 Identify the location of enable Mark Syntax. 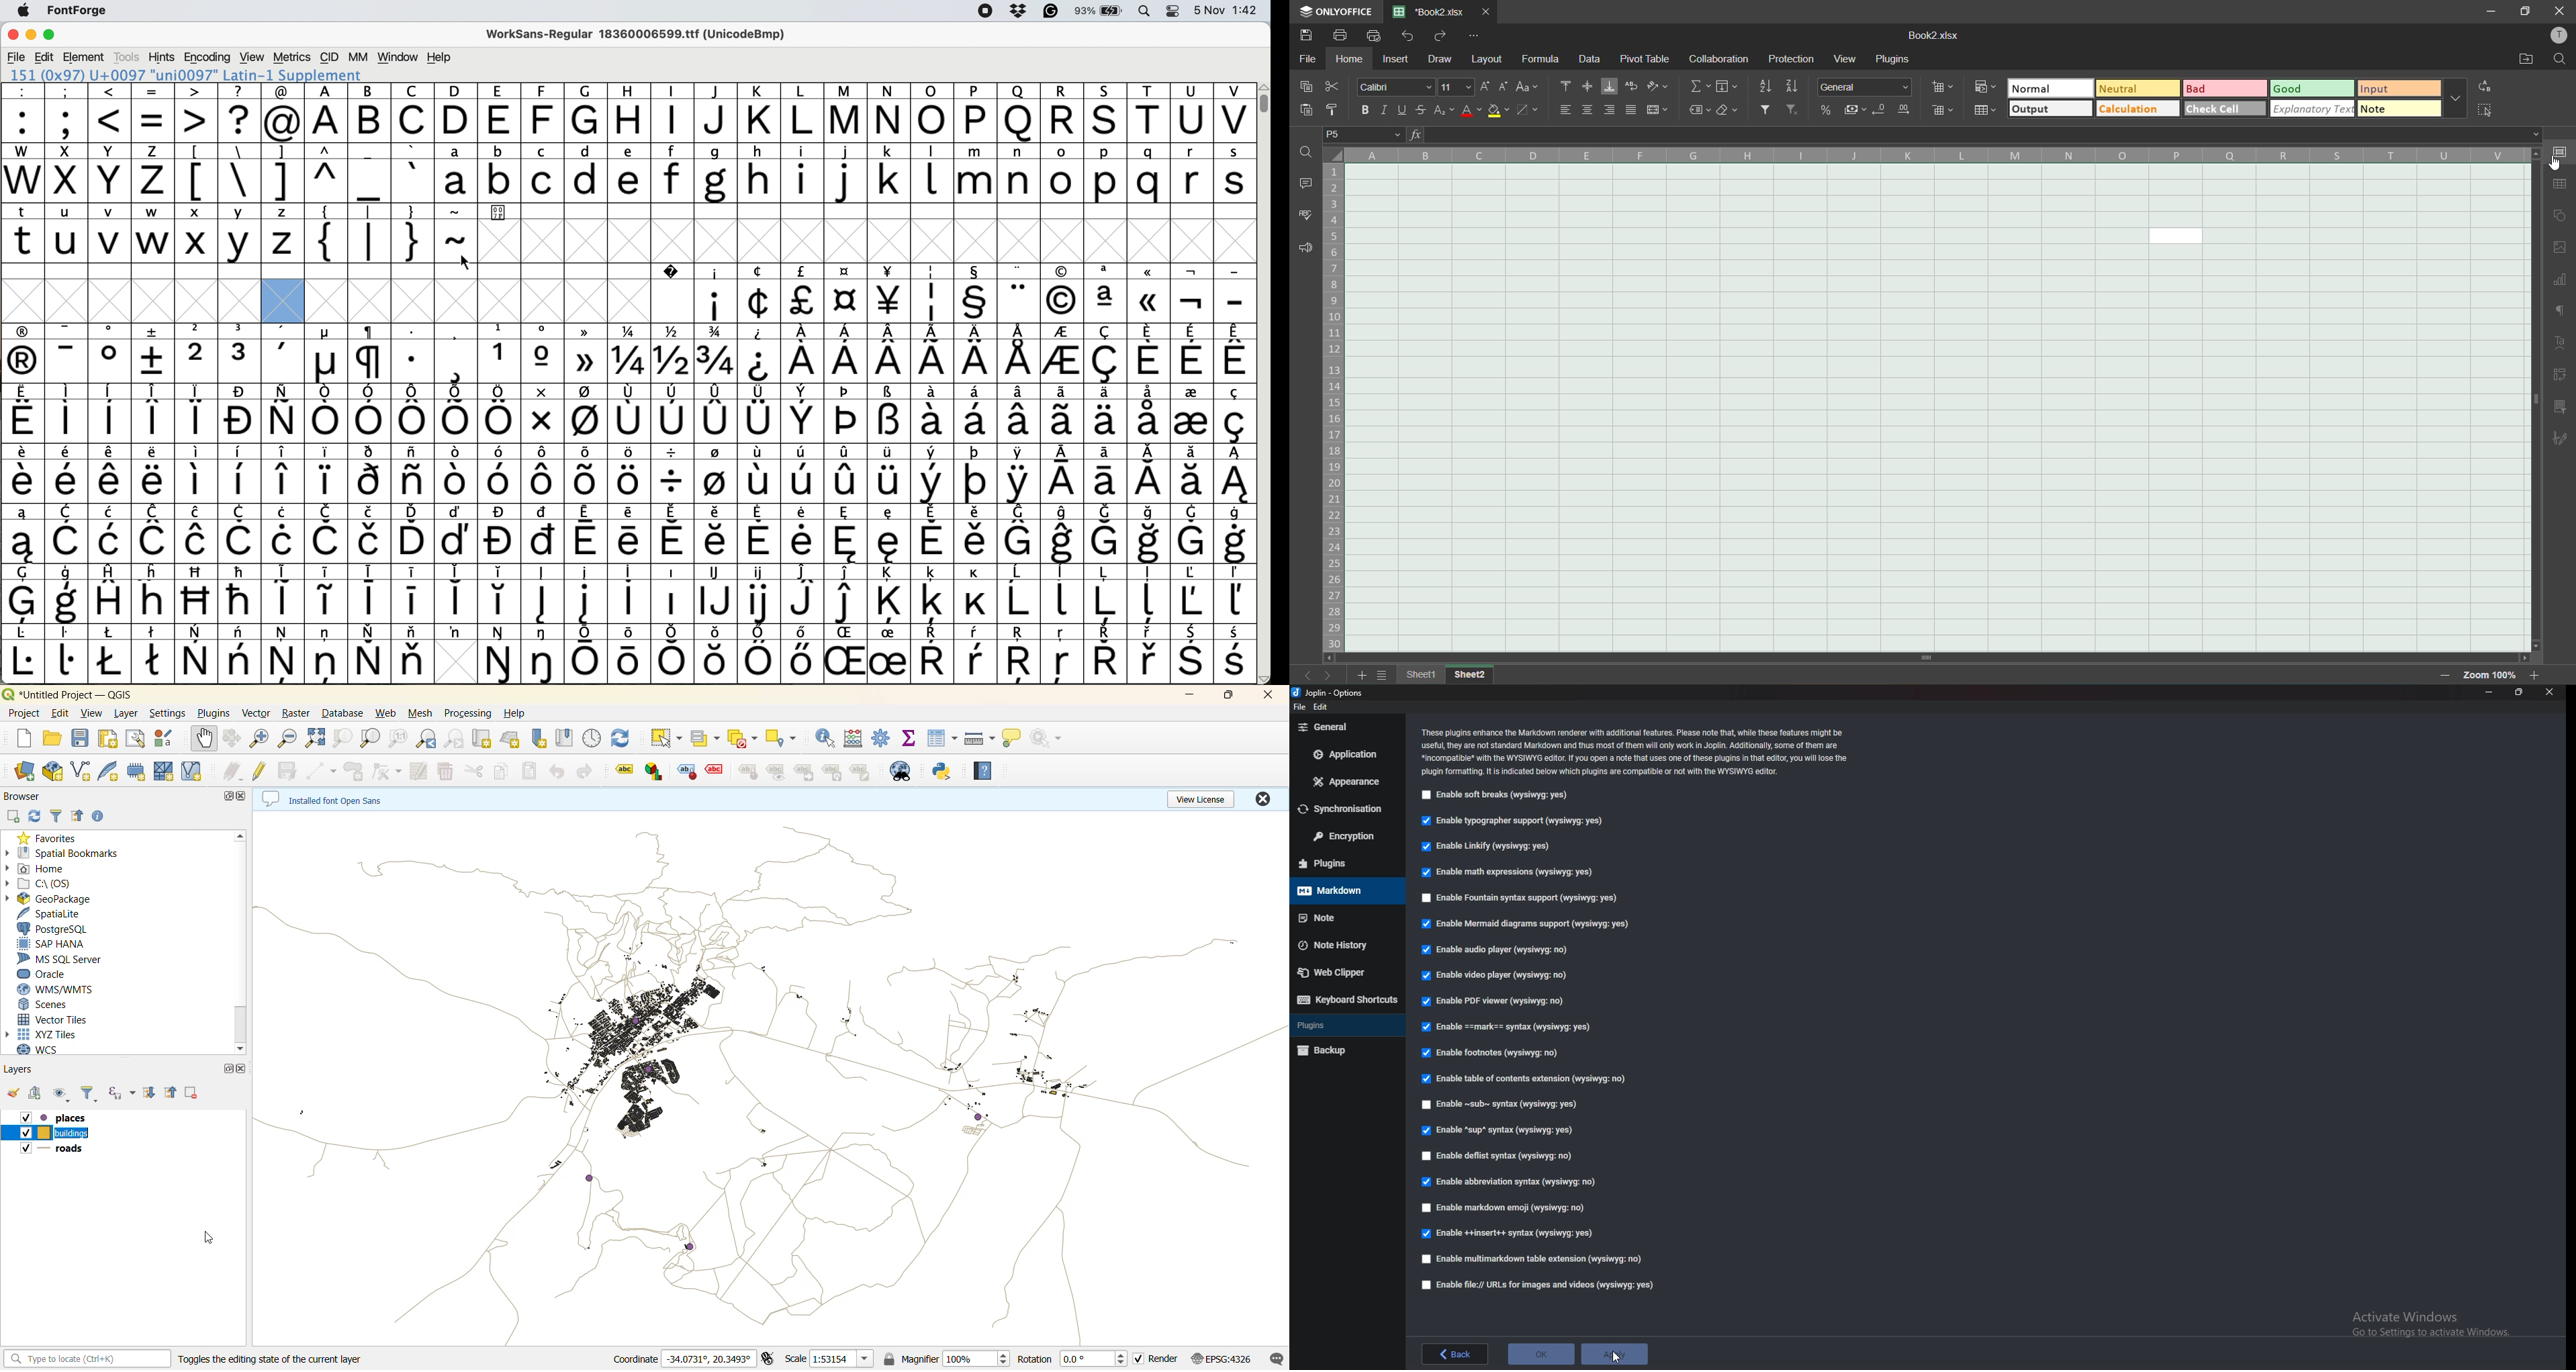
(1508, 1026).